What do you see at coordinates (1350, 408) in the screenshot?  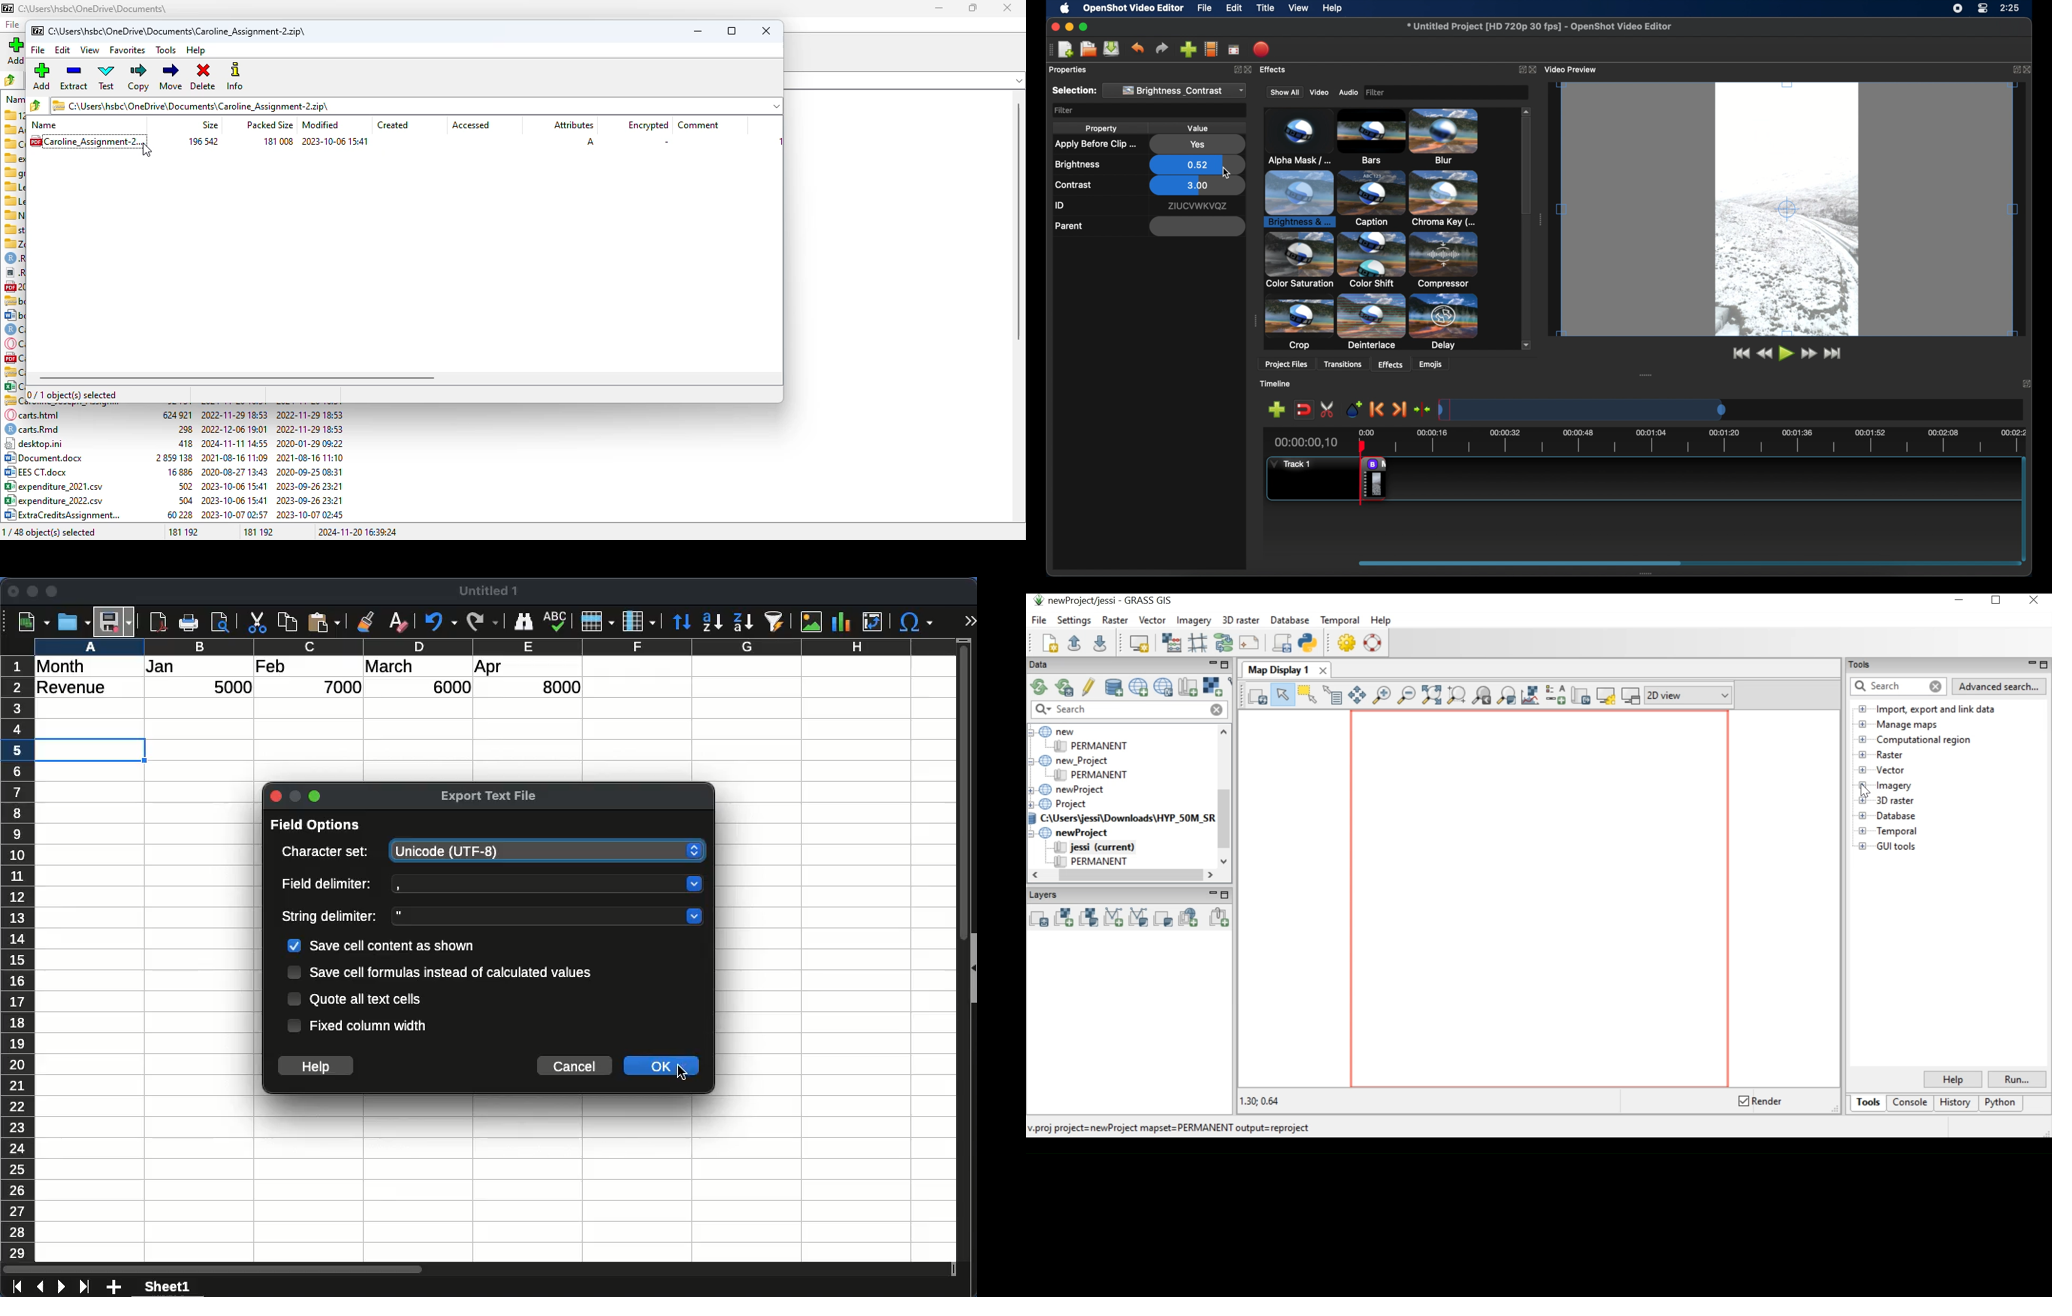 I see `add marker` at bounding box center [1350, 408].